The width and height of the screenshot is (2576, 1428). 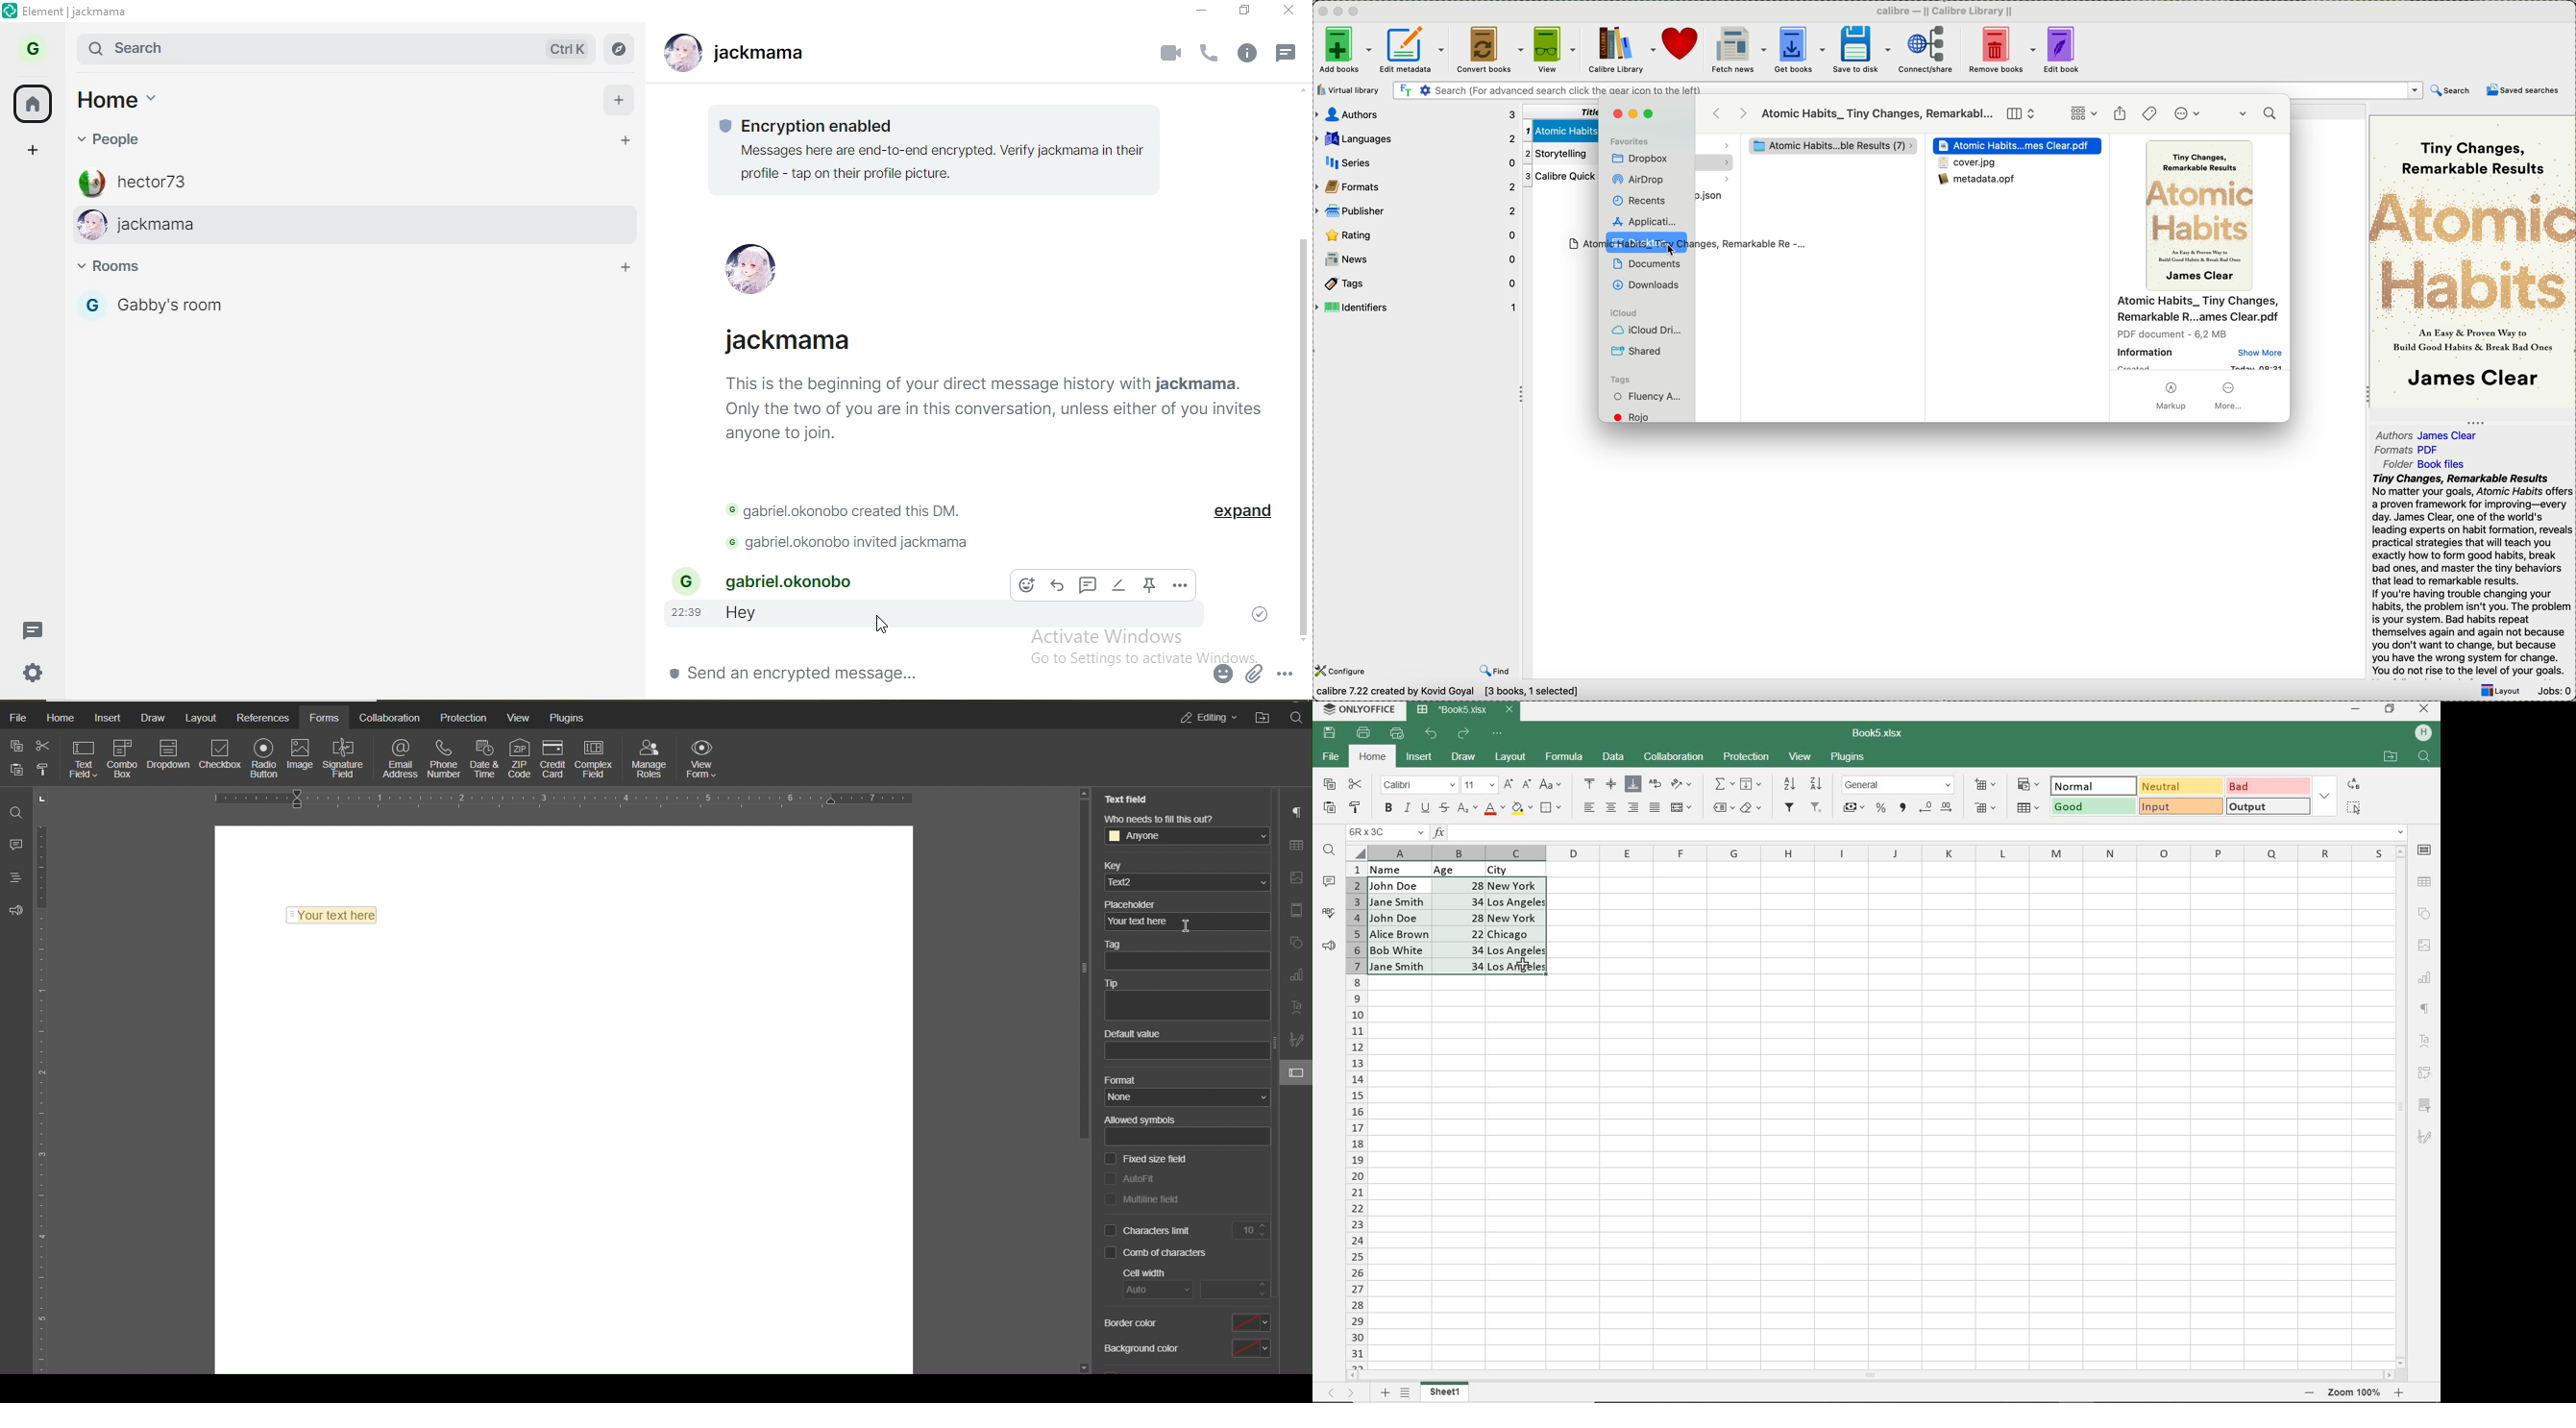 What do you see at coordinates (1146, 1160) in the screenshot?
I see `Fixed size field` at bounding box center [1146, 1160].